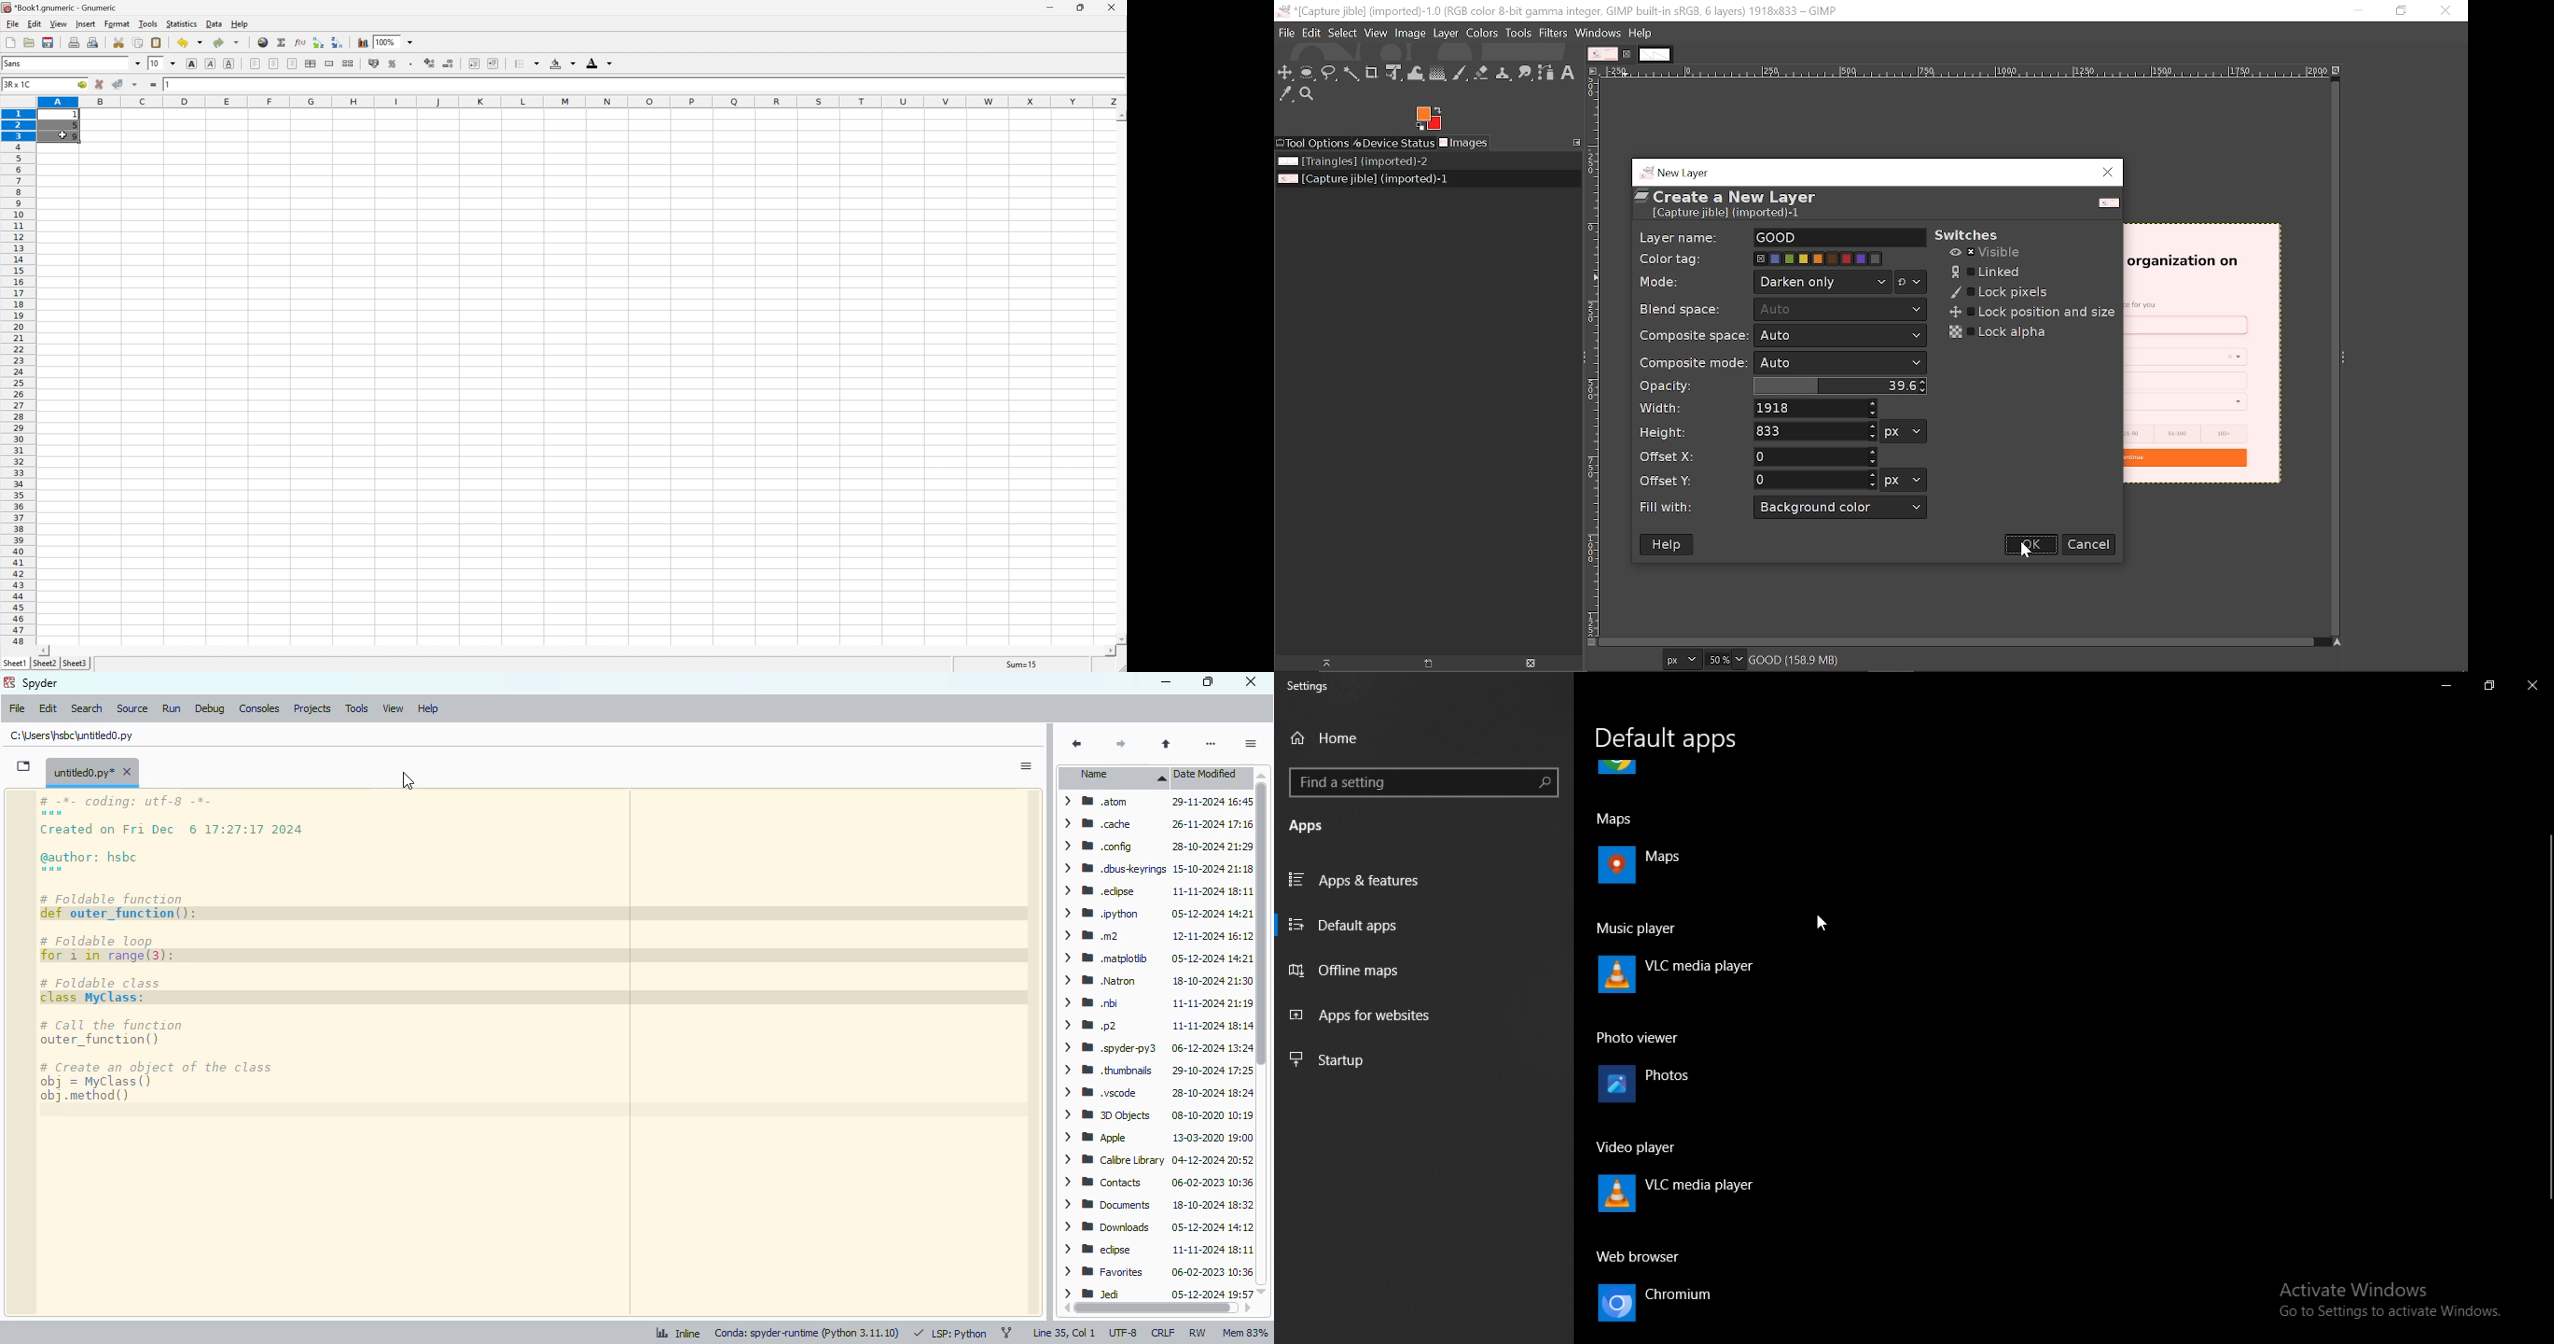  I want to click on undo, so click(191, 44).